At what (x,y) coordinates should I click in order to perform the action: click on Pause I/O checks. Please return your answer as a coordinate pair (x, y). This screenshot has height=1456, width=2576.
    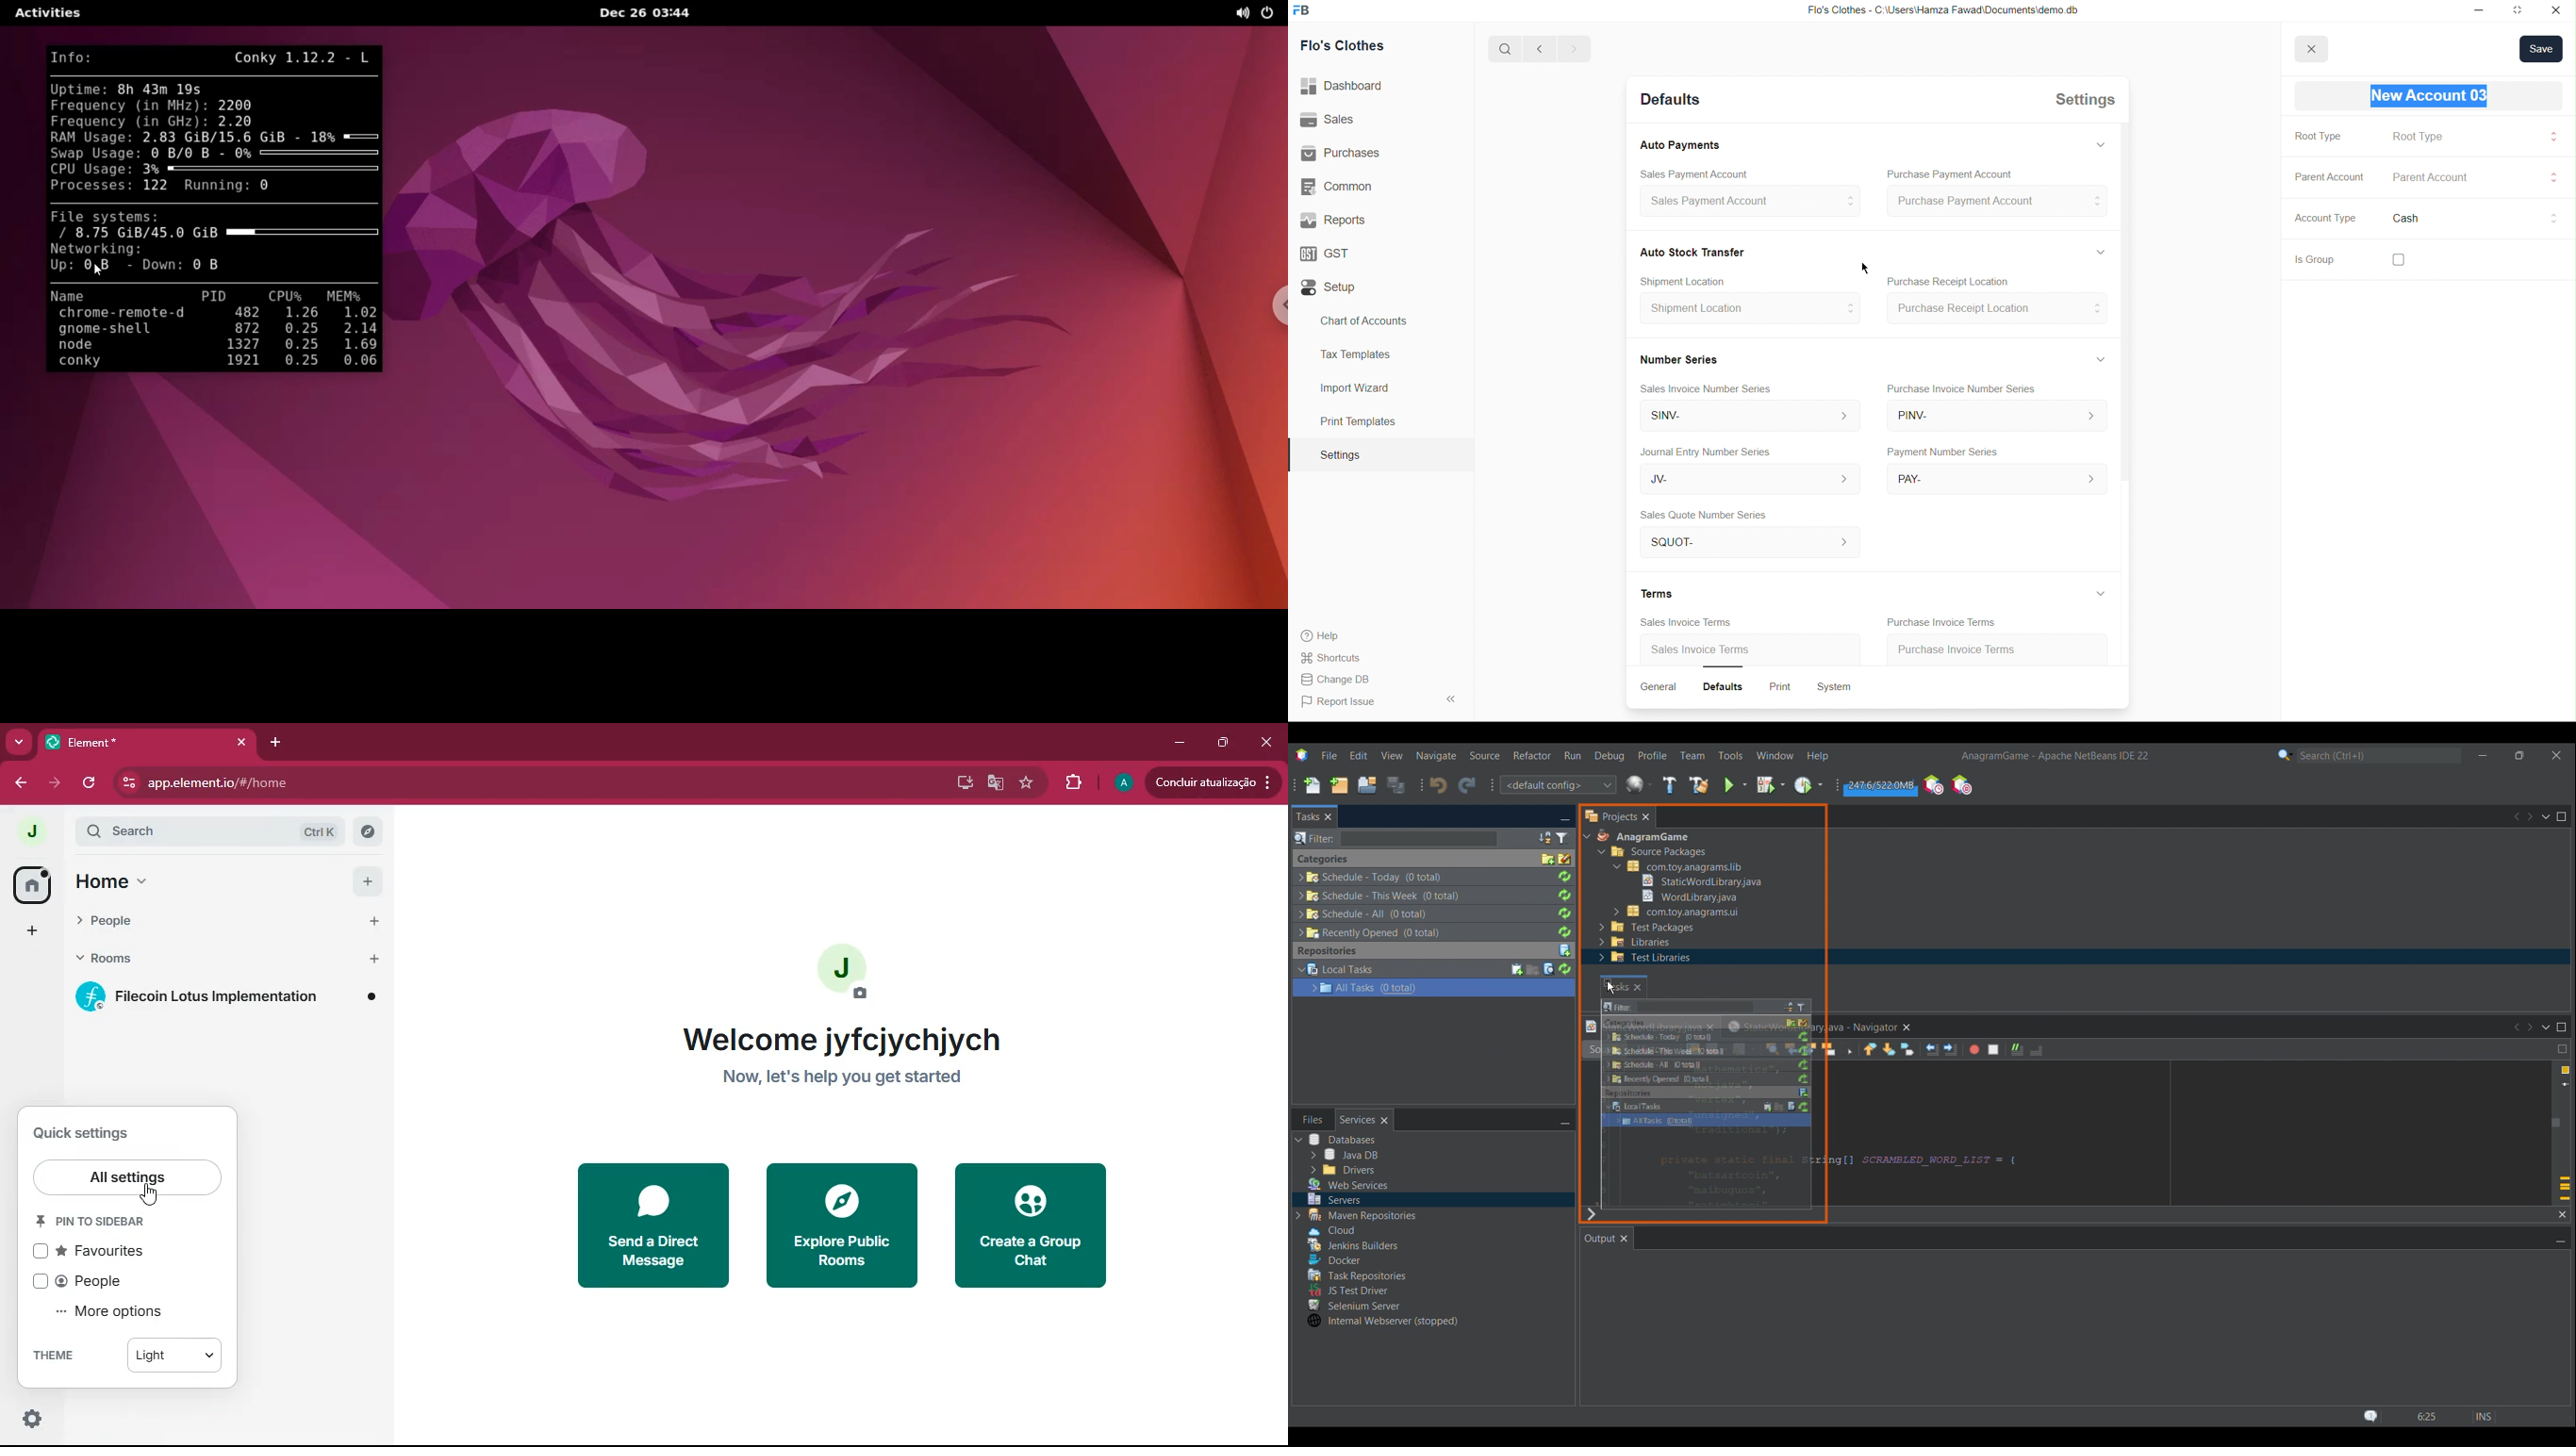
    Looking at the image, I should click on (1961, 785).